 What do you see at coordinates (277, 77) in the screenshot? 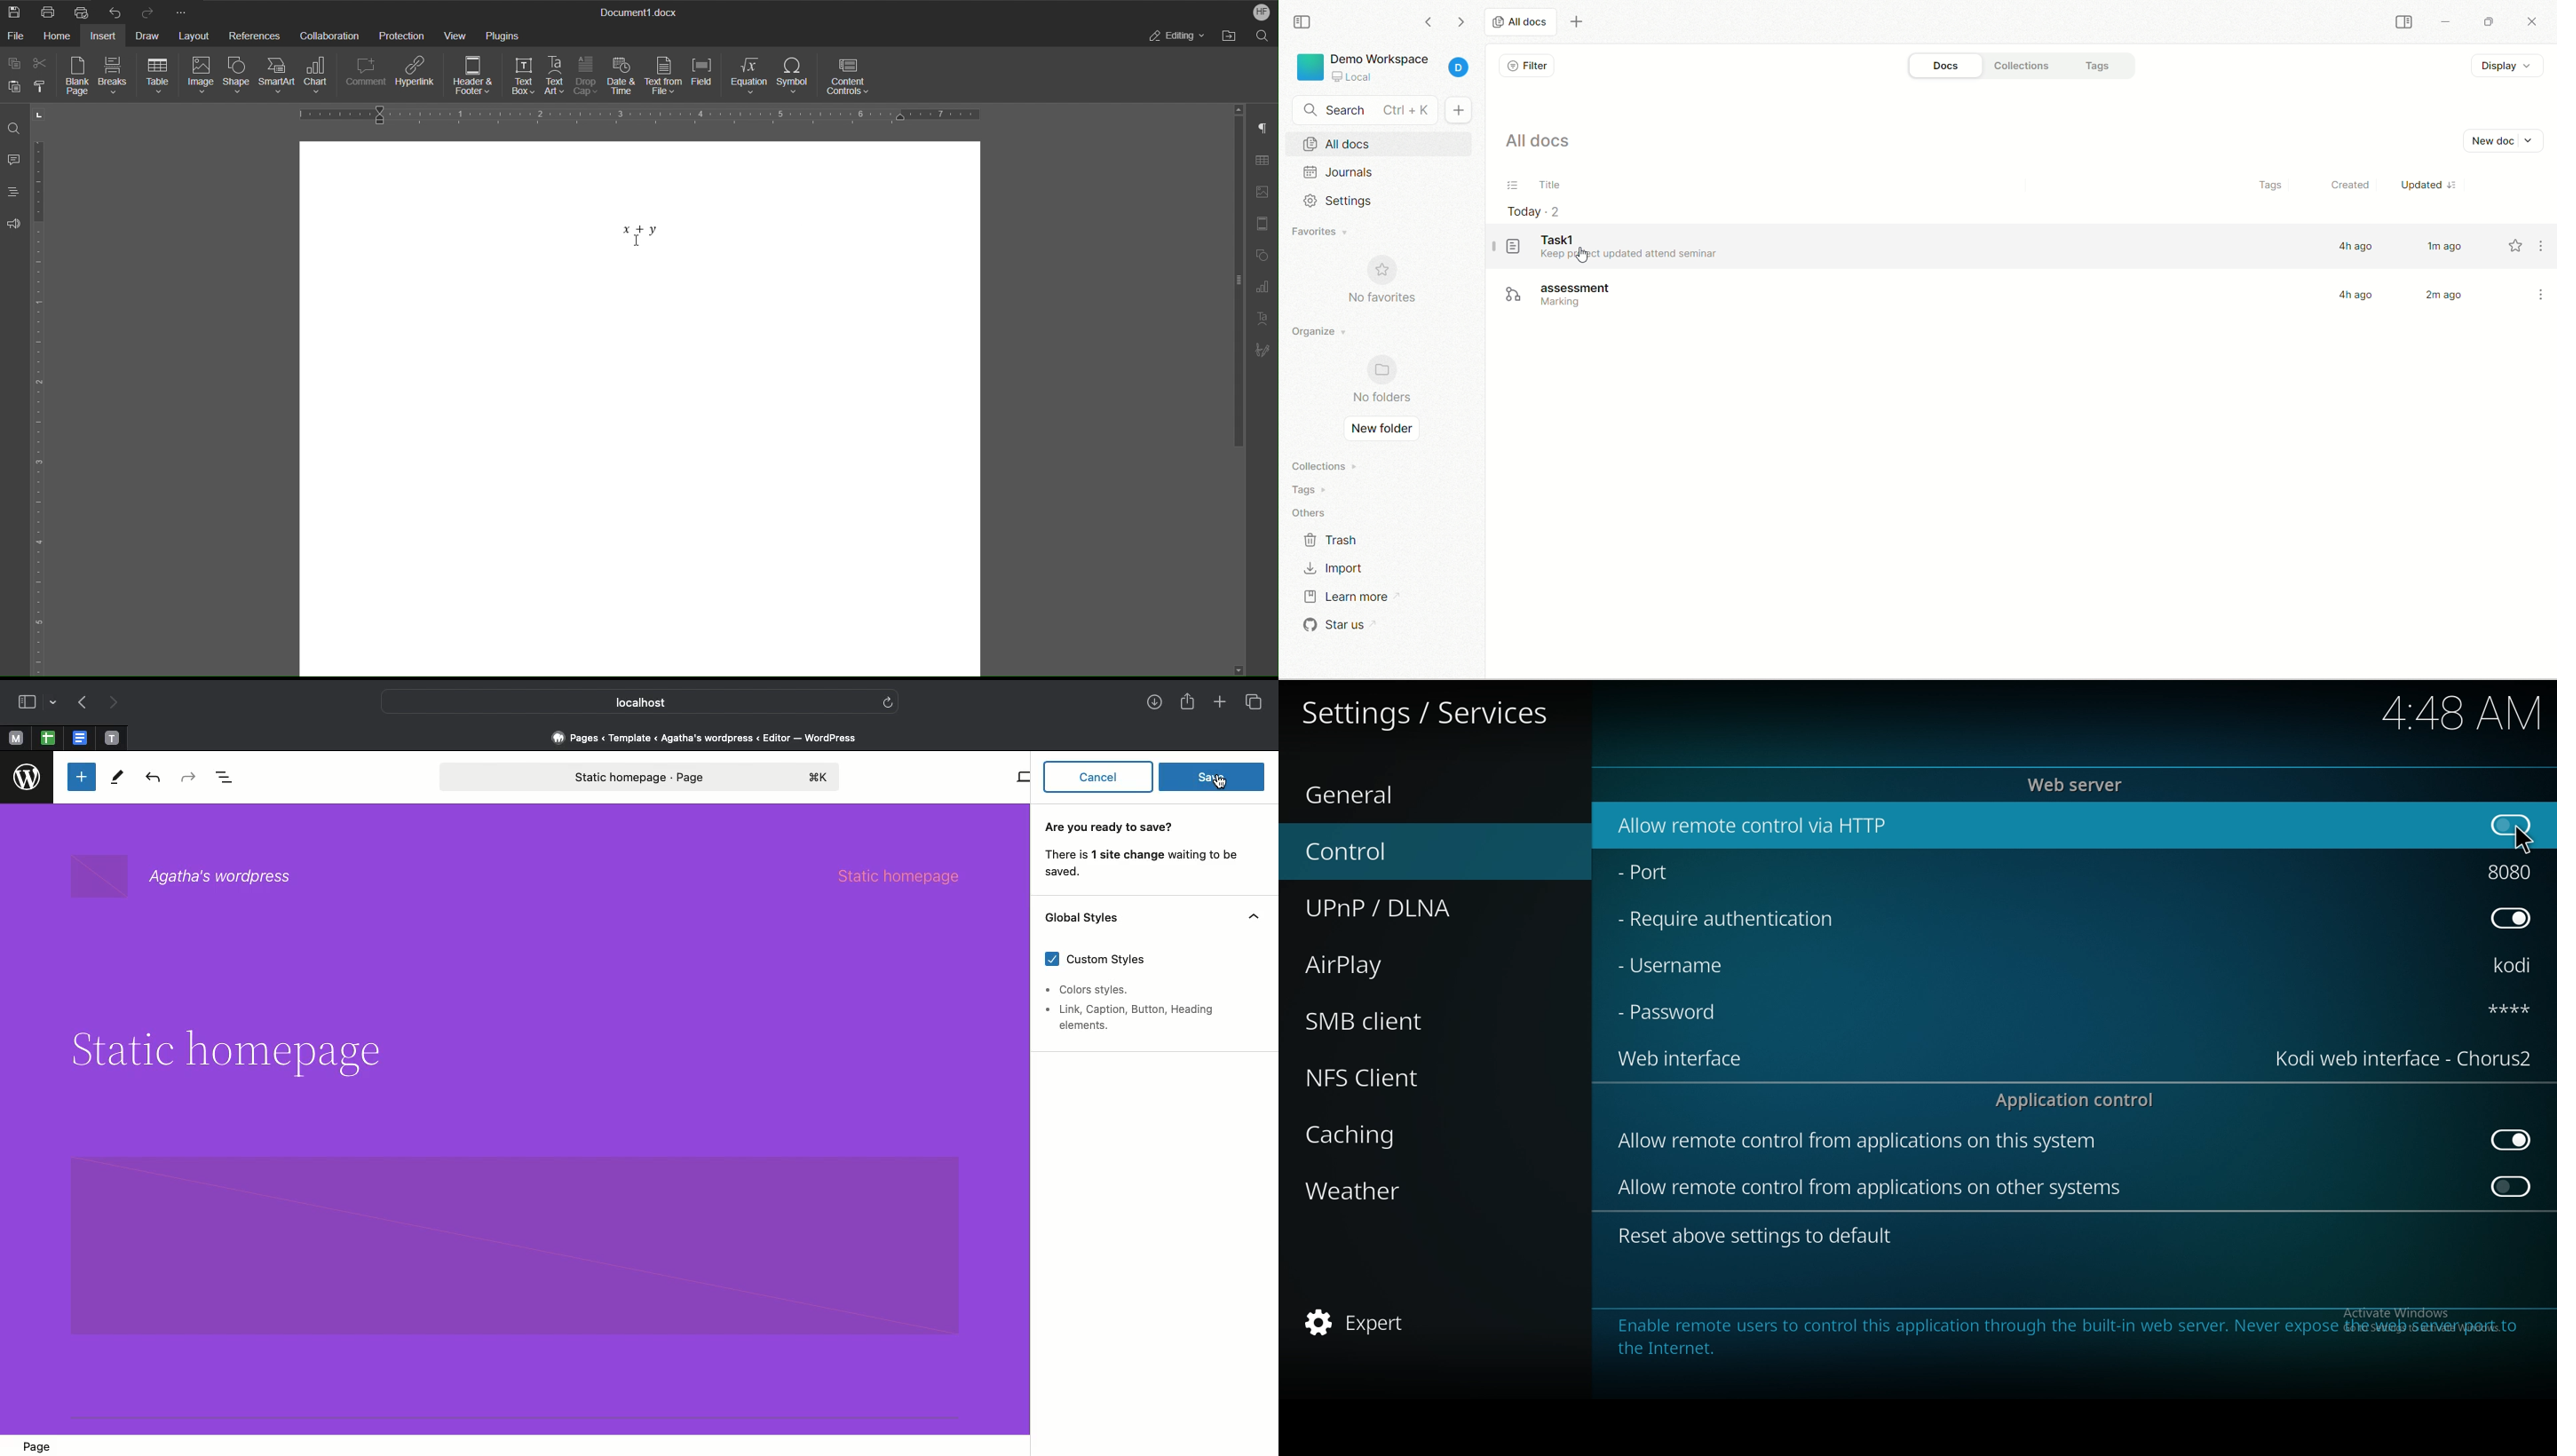
I see `SmartArt` at bounding box center [277, 77].